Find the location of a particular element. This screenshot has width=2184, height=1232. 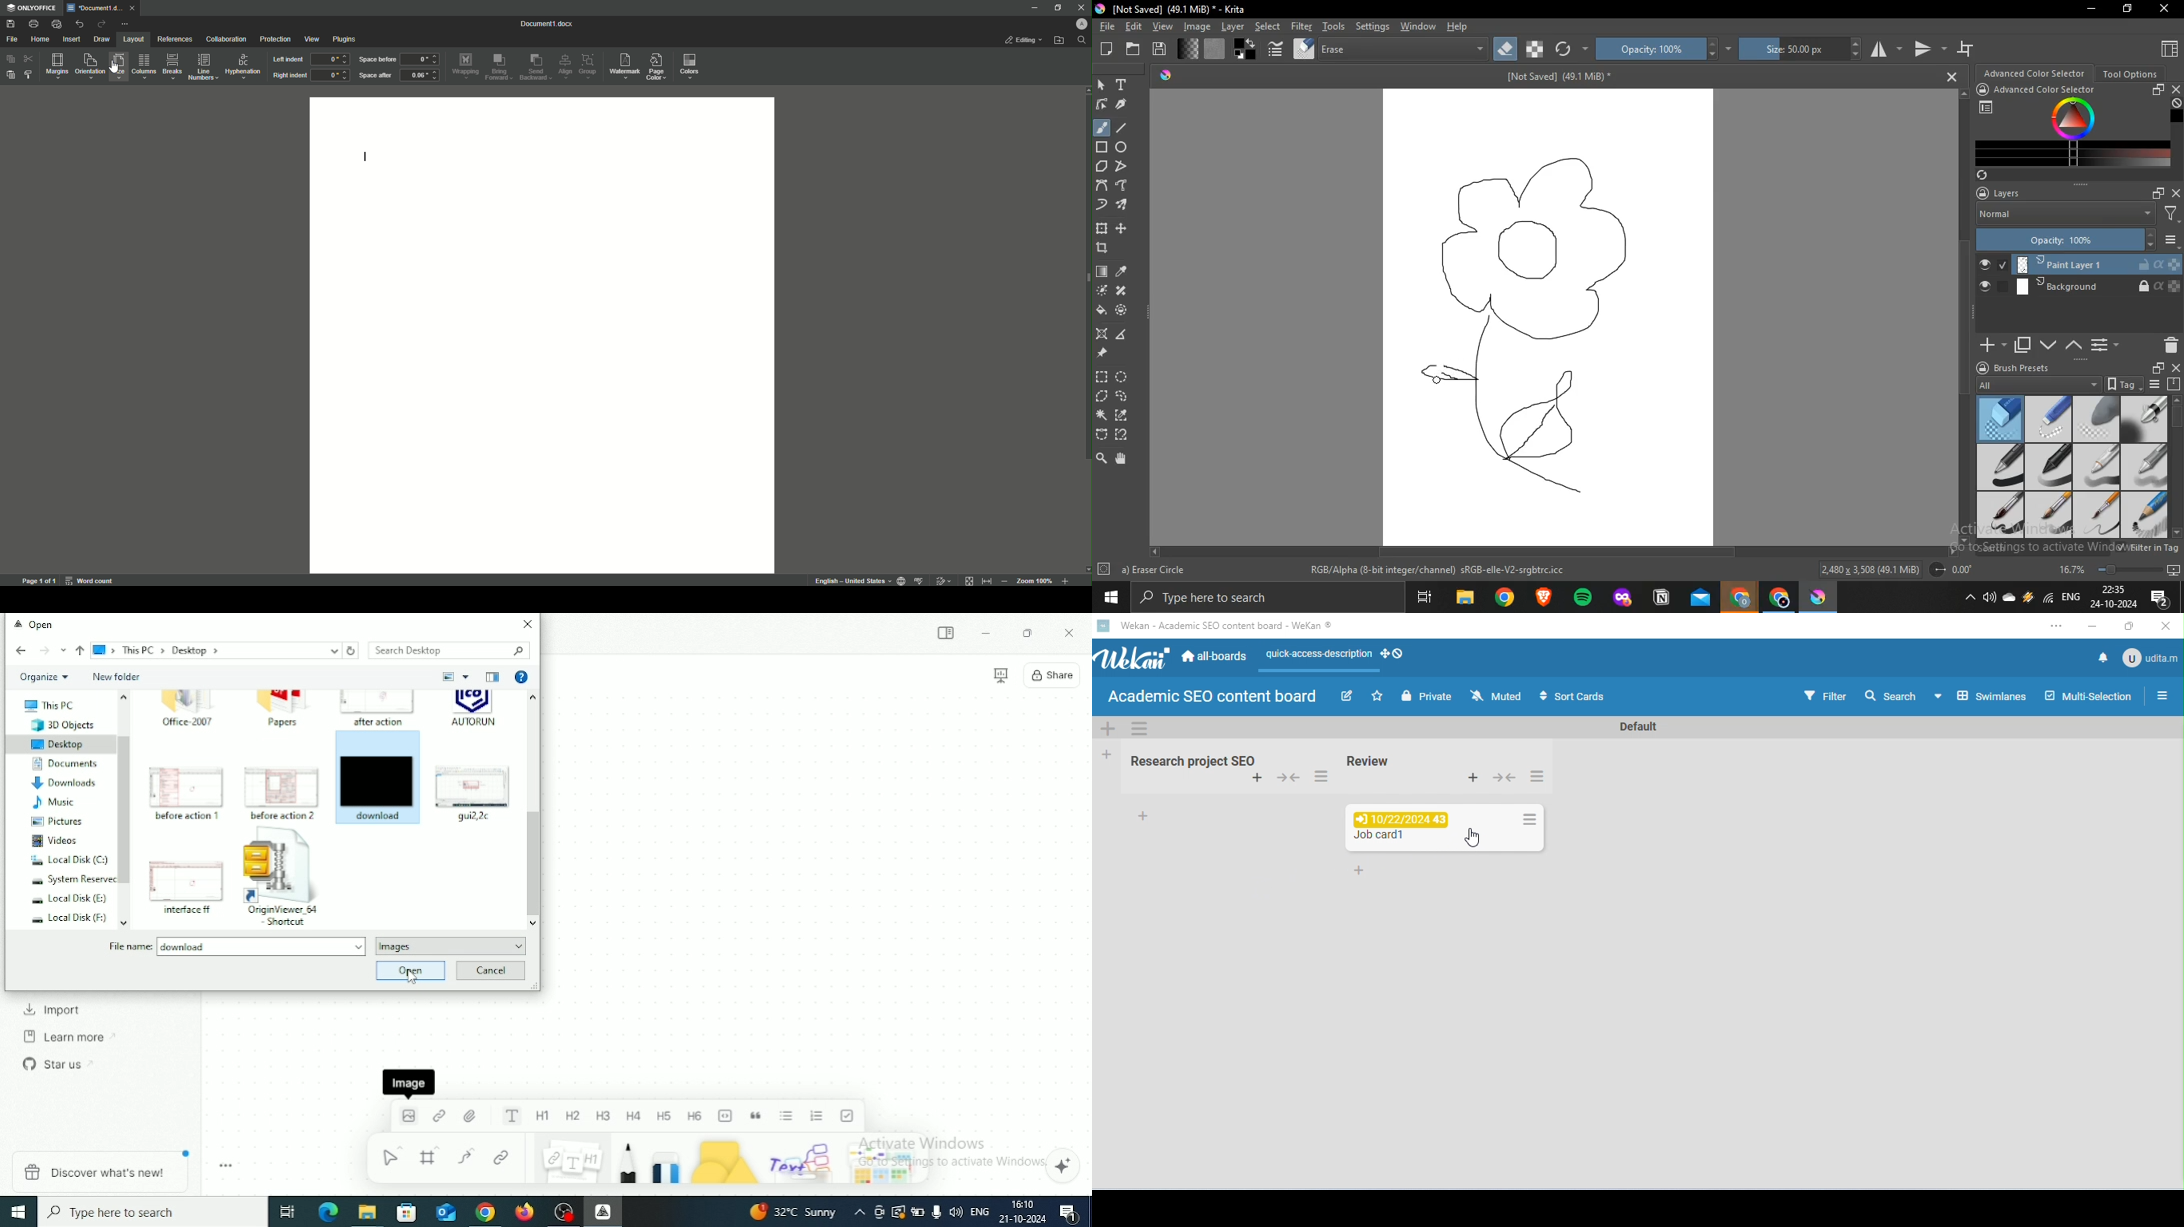

help is located at coordinates (1460, 28).